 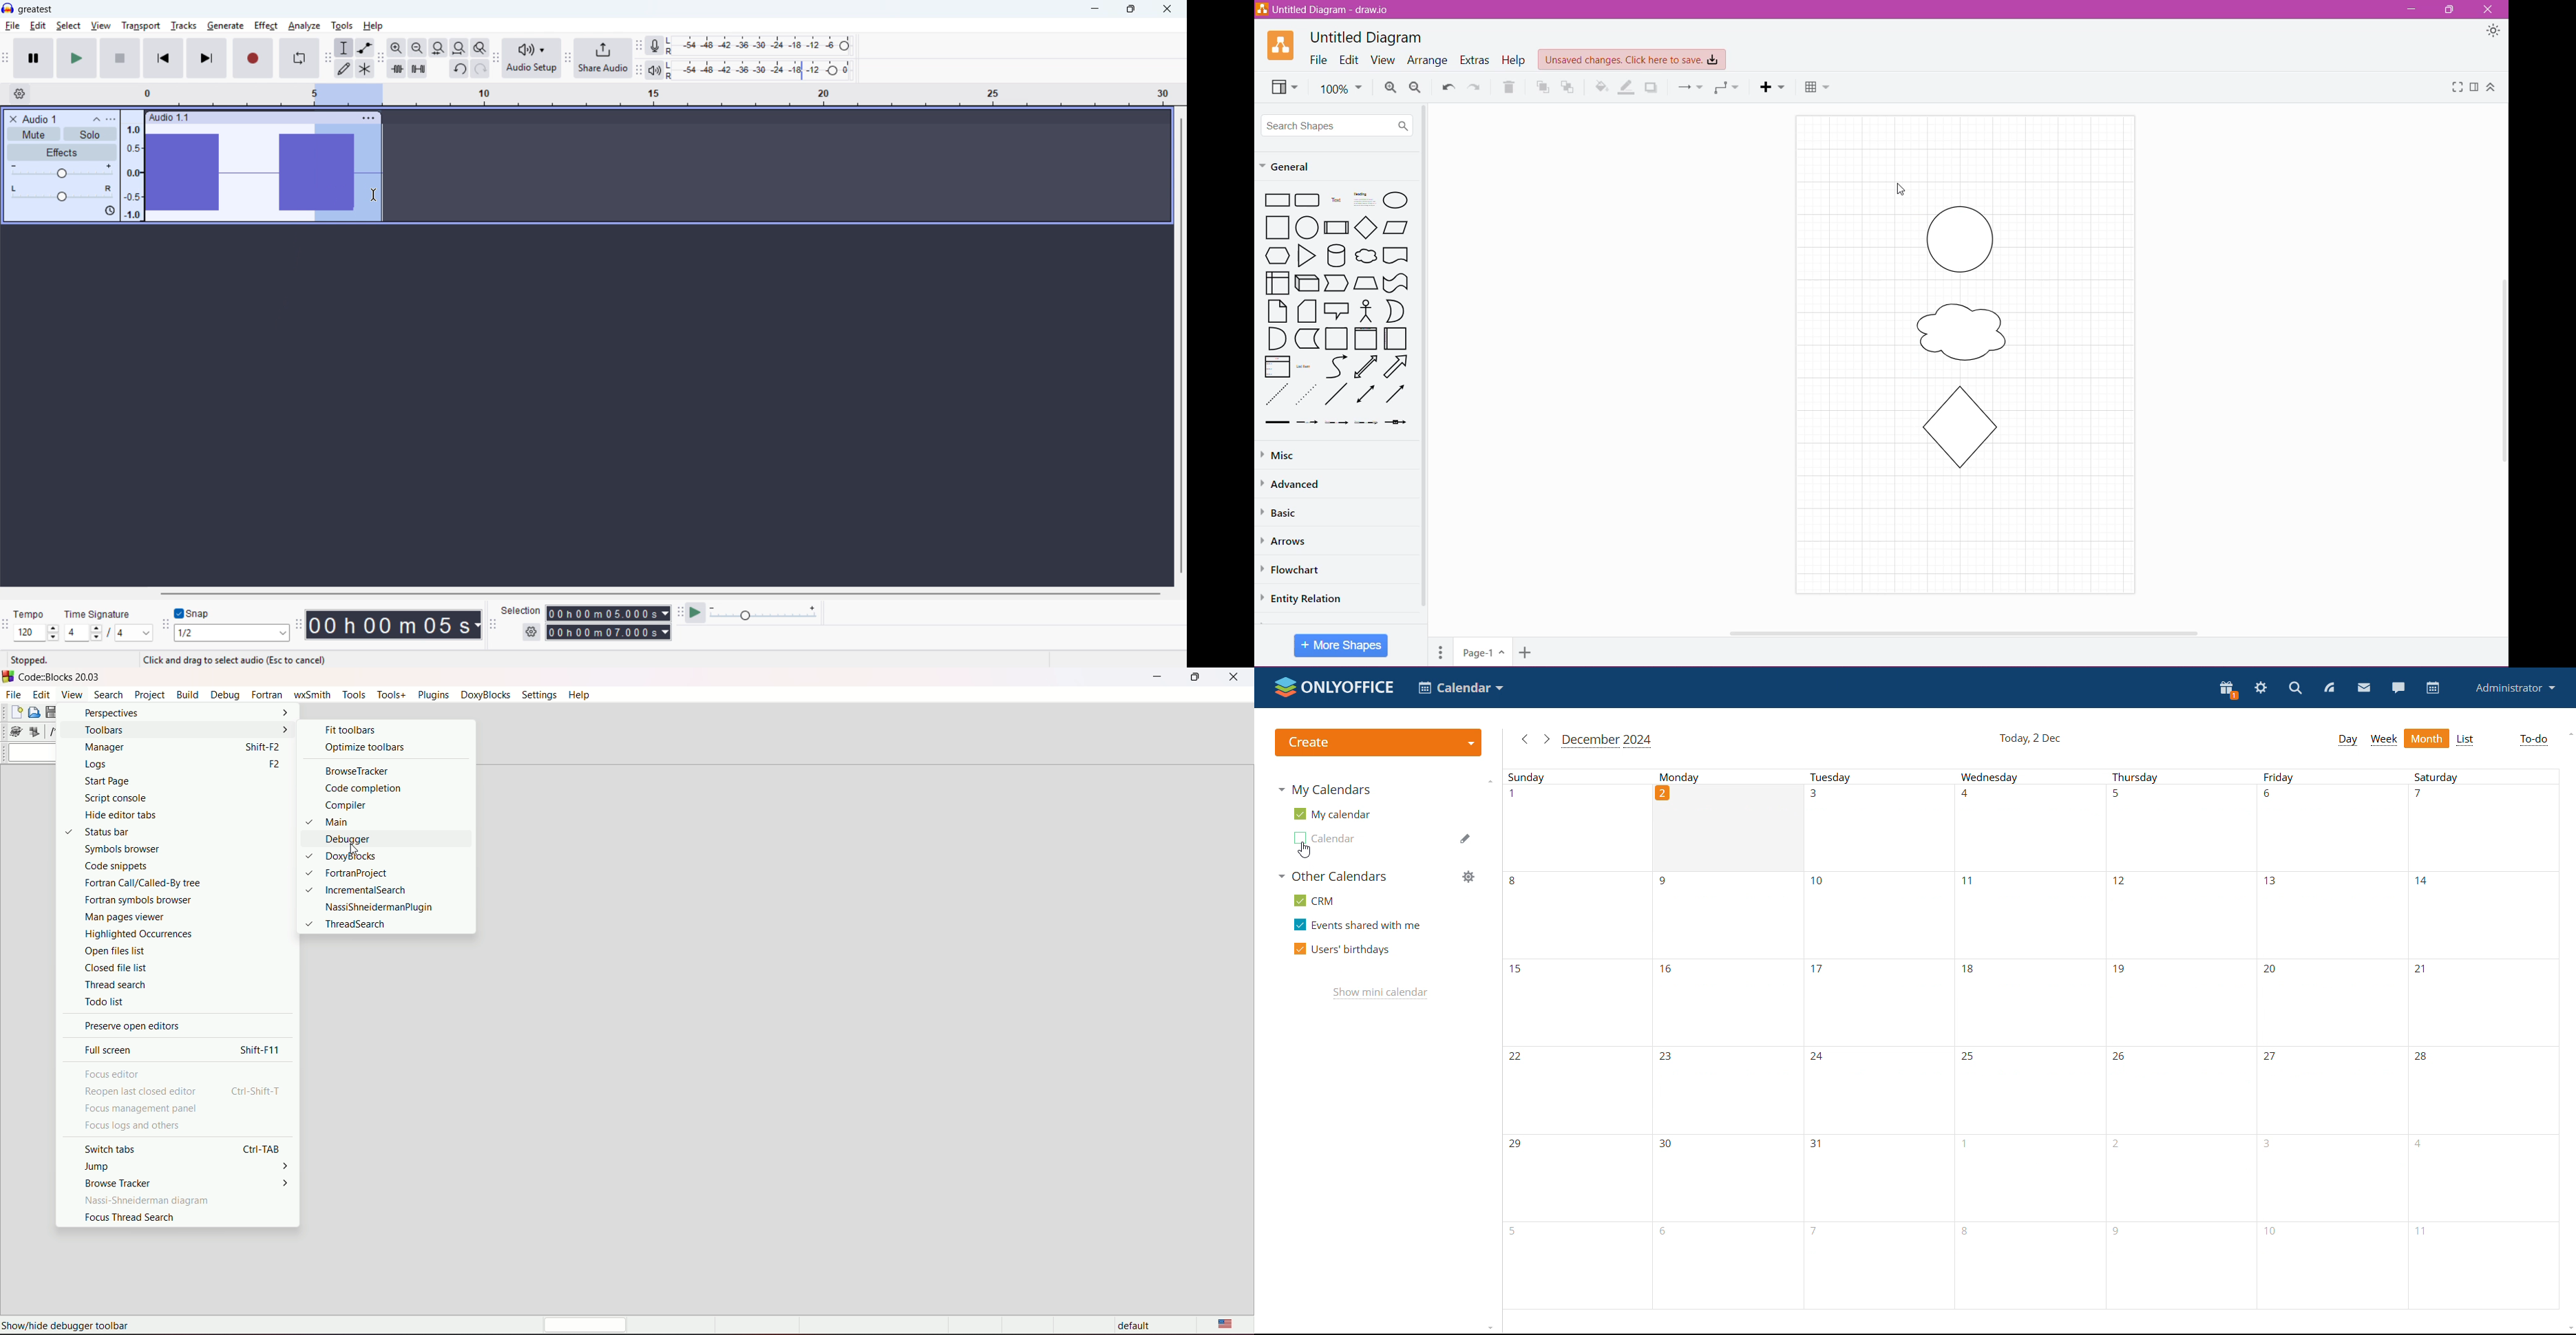 What do you see at coordinates (380, 58) in the screenshot?
I see `Edit toolbar ` at bounding box center [380, 58].